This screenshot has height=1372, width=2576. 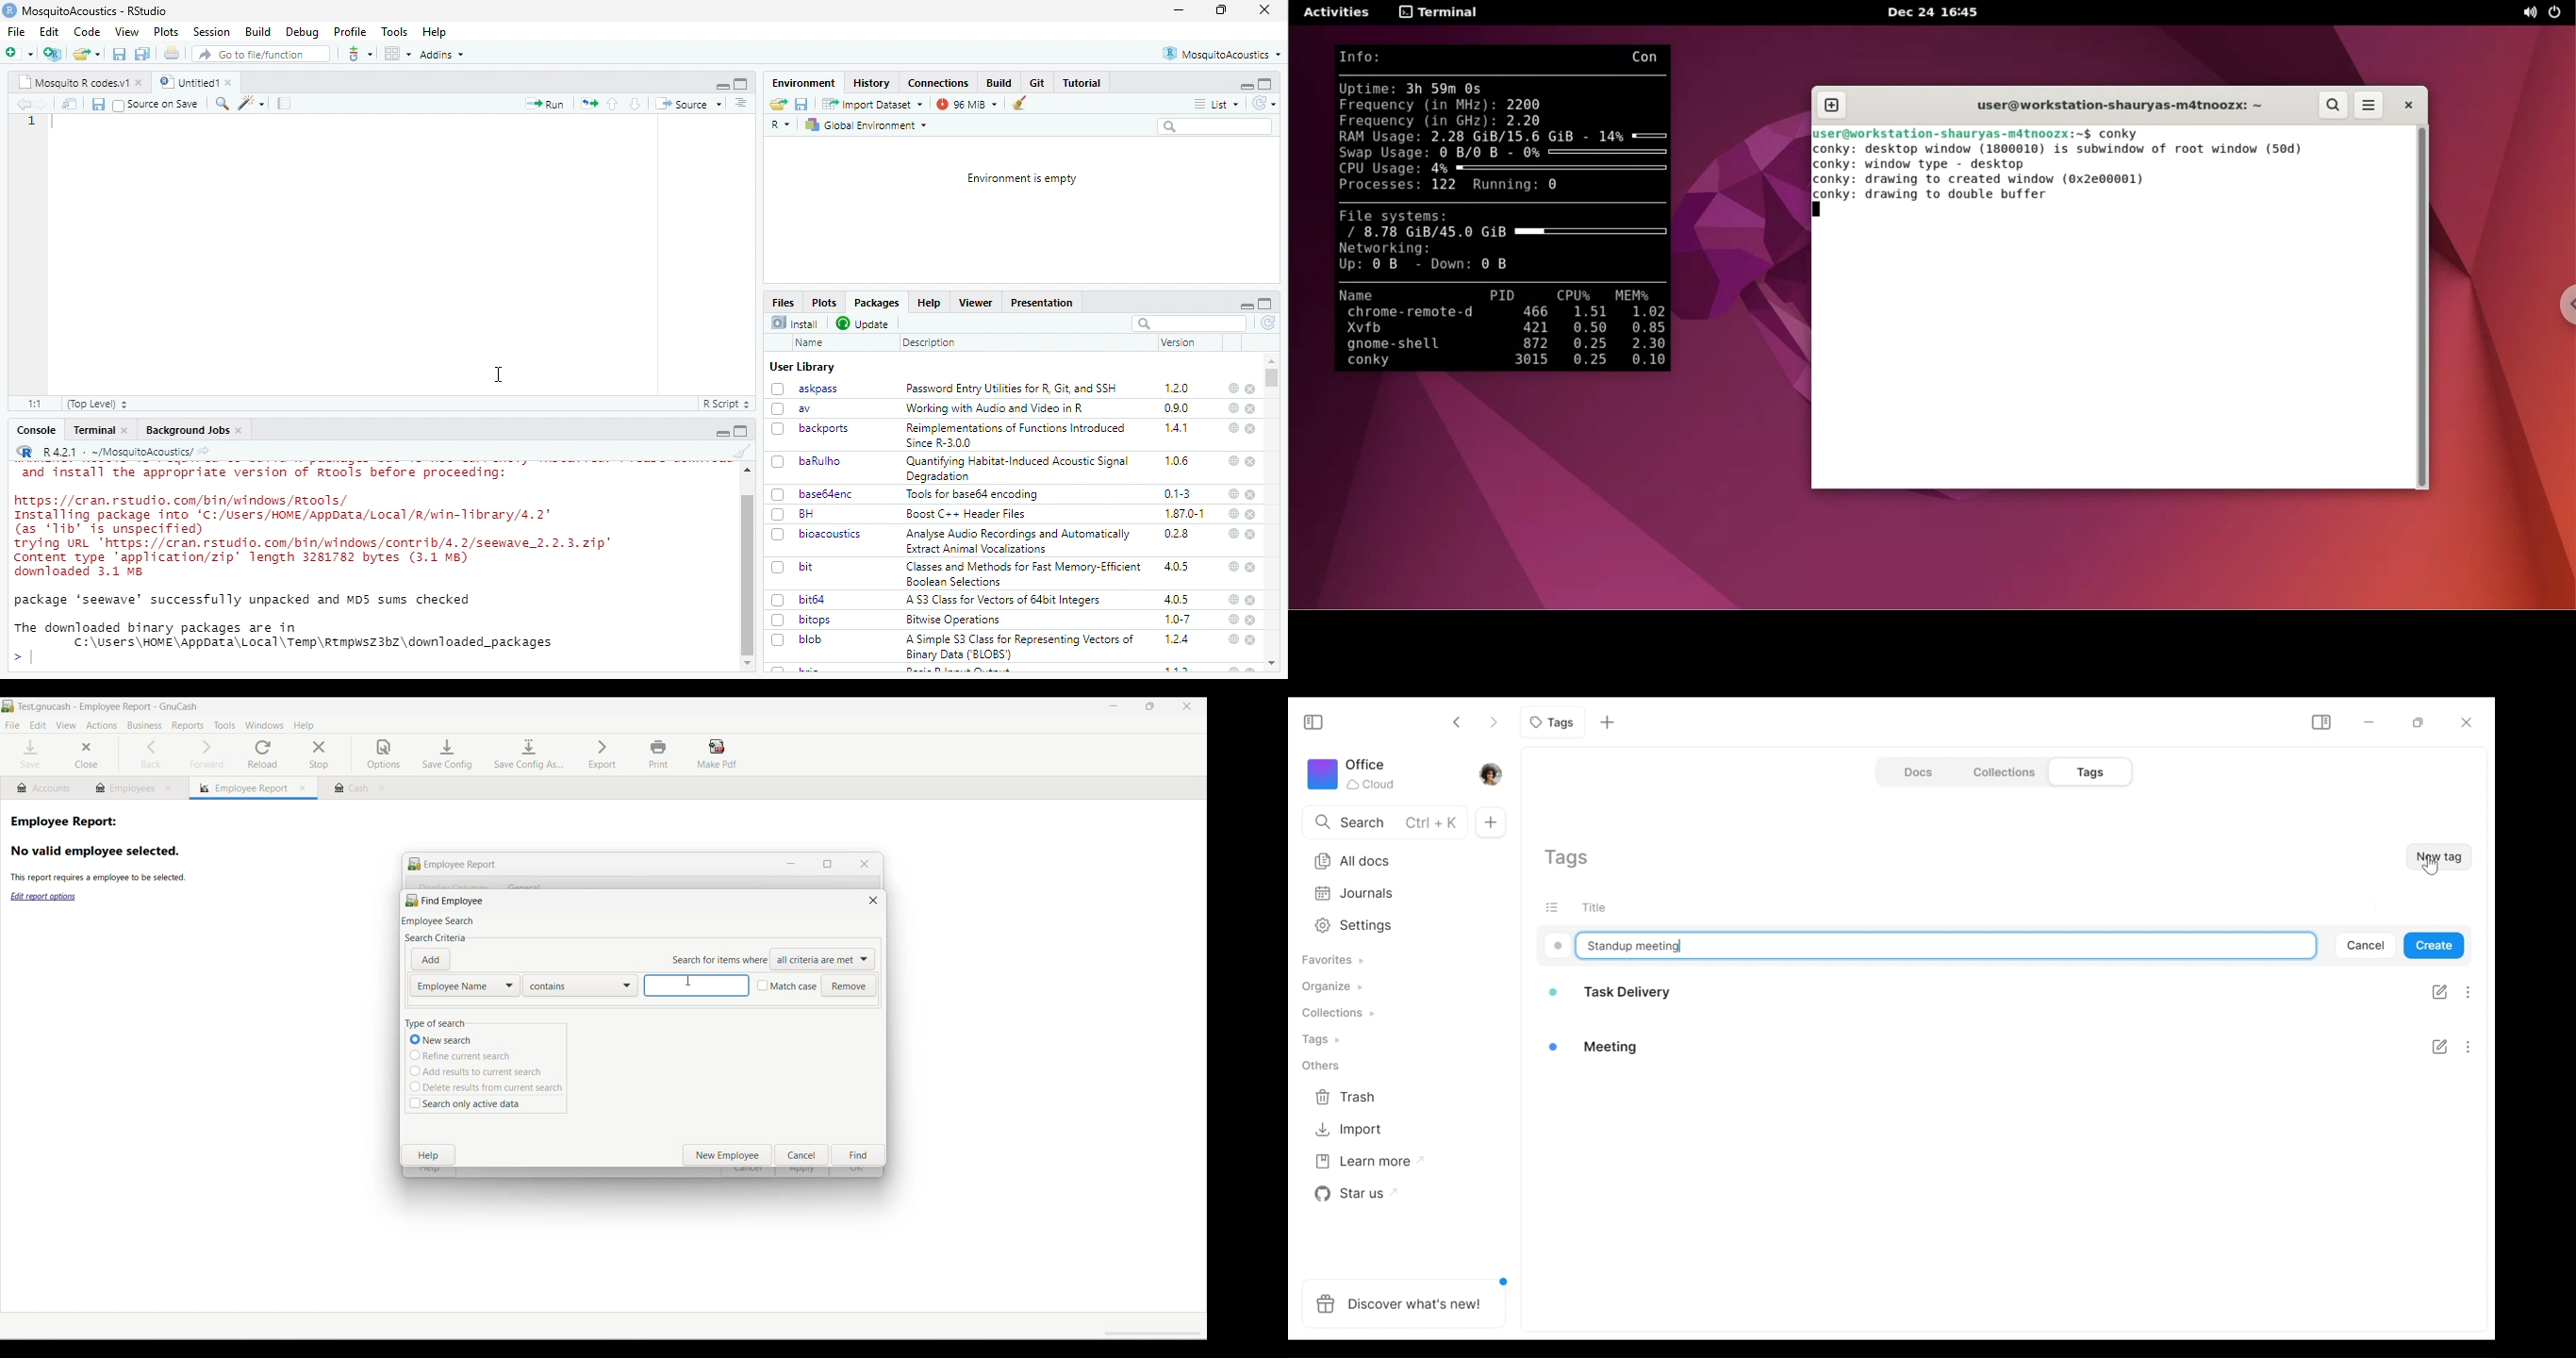 What do you see at coordinates (1379, 824) in the screenshot?
I see `Search` at bounding box center [1379, 824].